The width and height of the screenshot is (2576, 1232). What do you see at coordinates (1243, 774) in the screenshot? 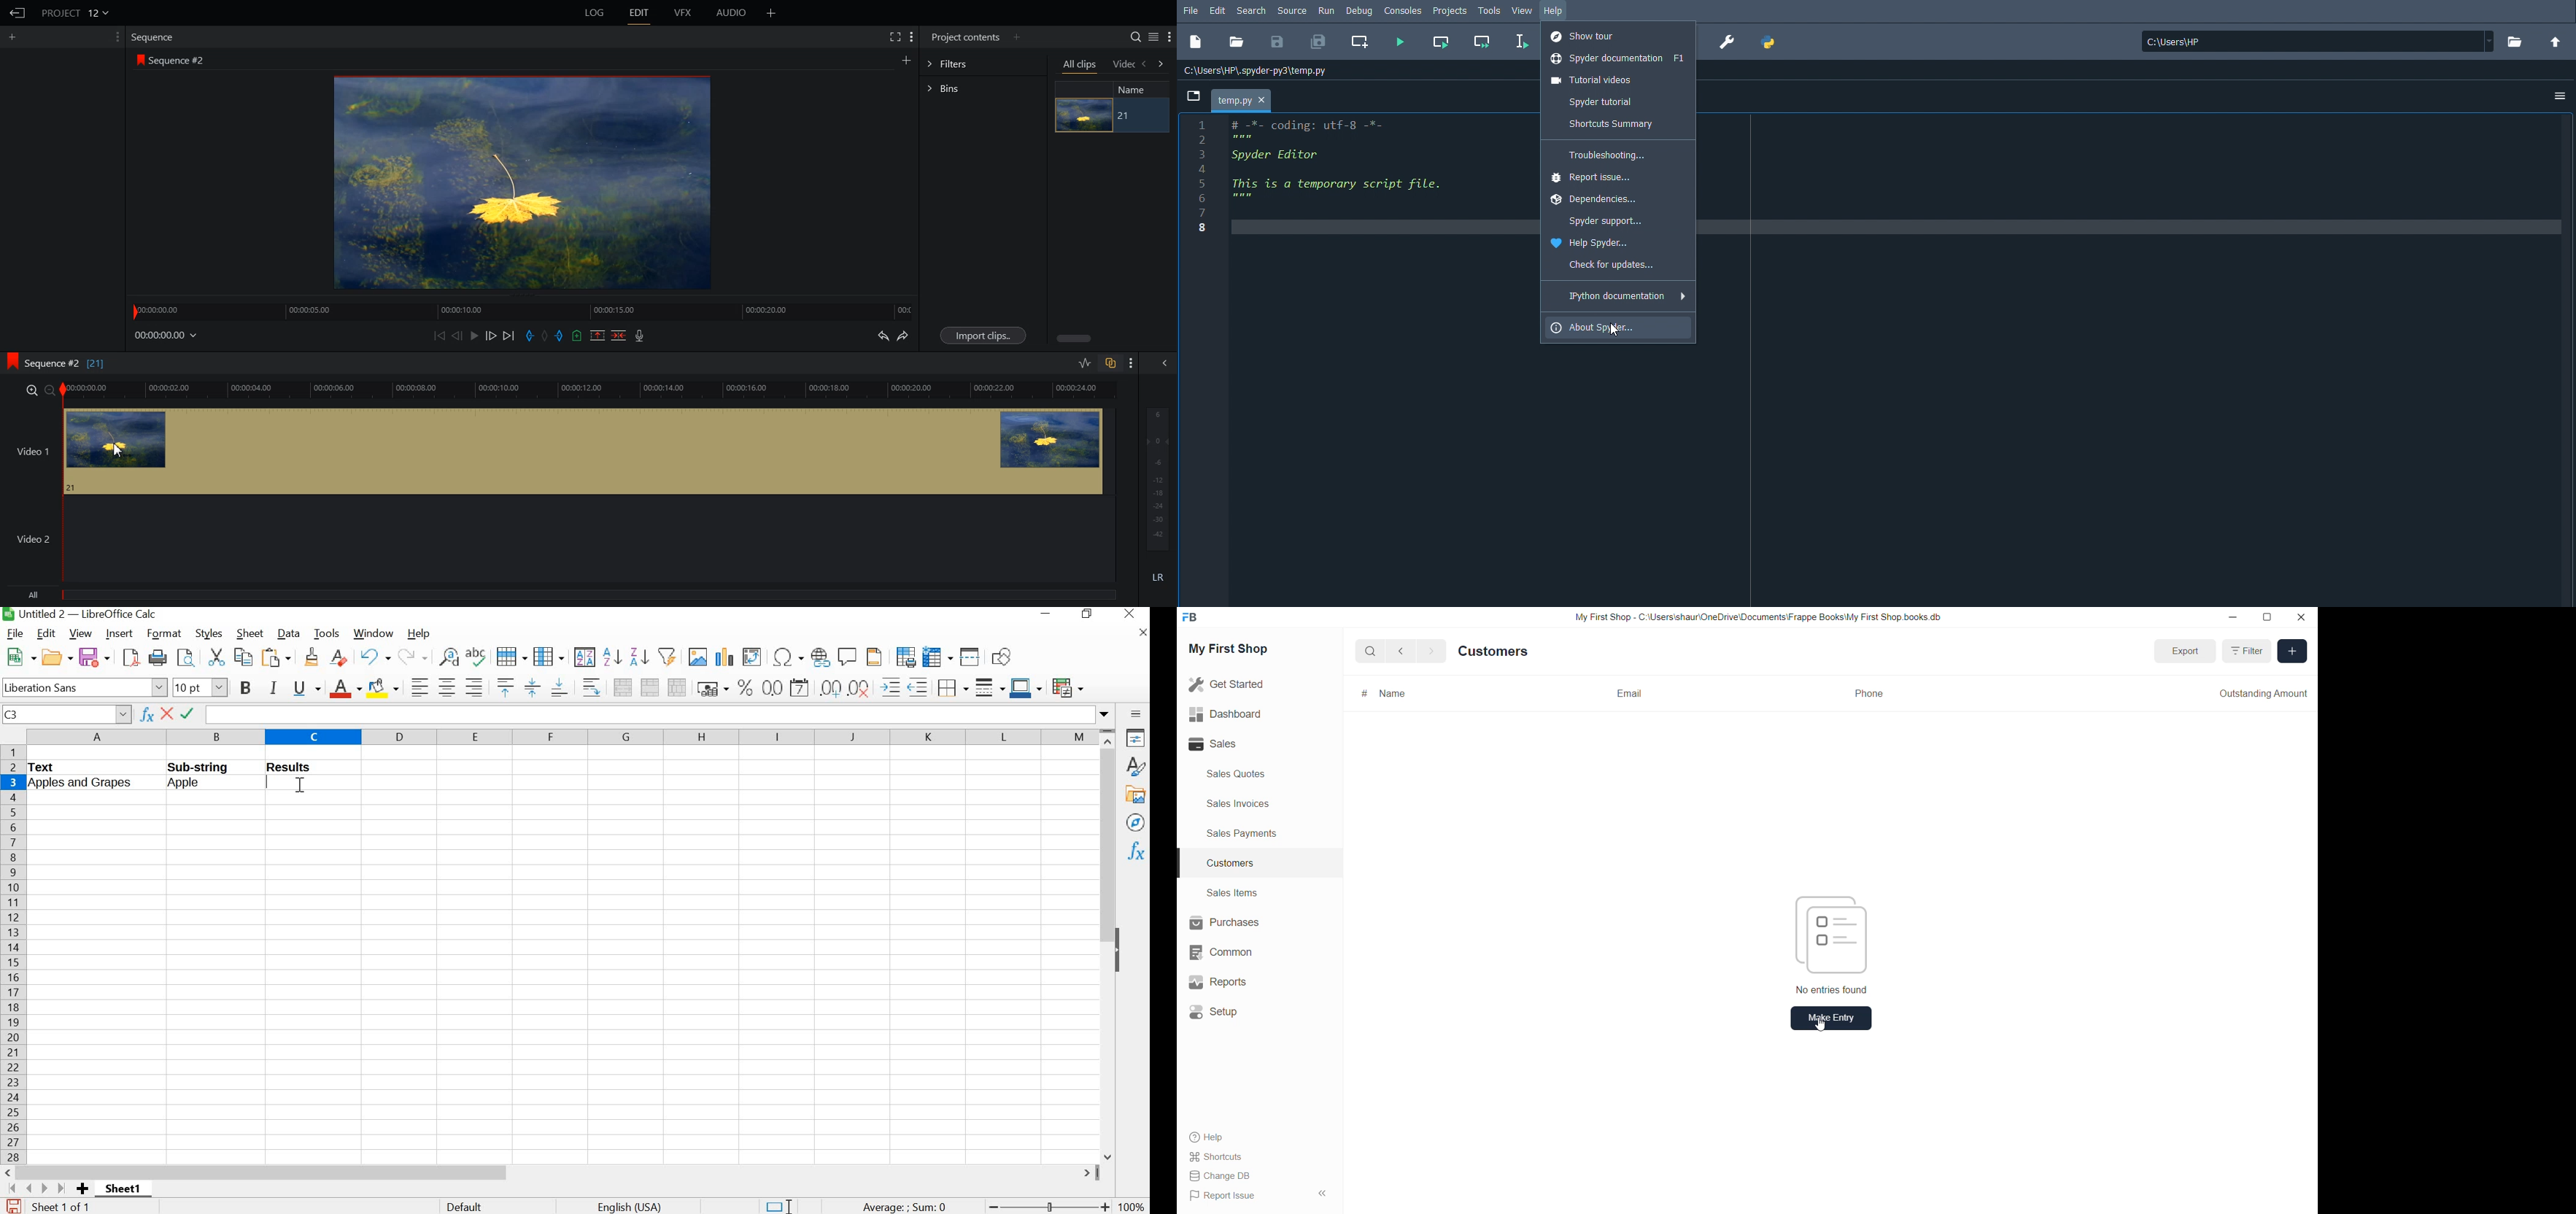
I see `sales quote` at bounding box center [1243, 774].